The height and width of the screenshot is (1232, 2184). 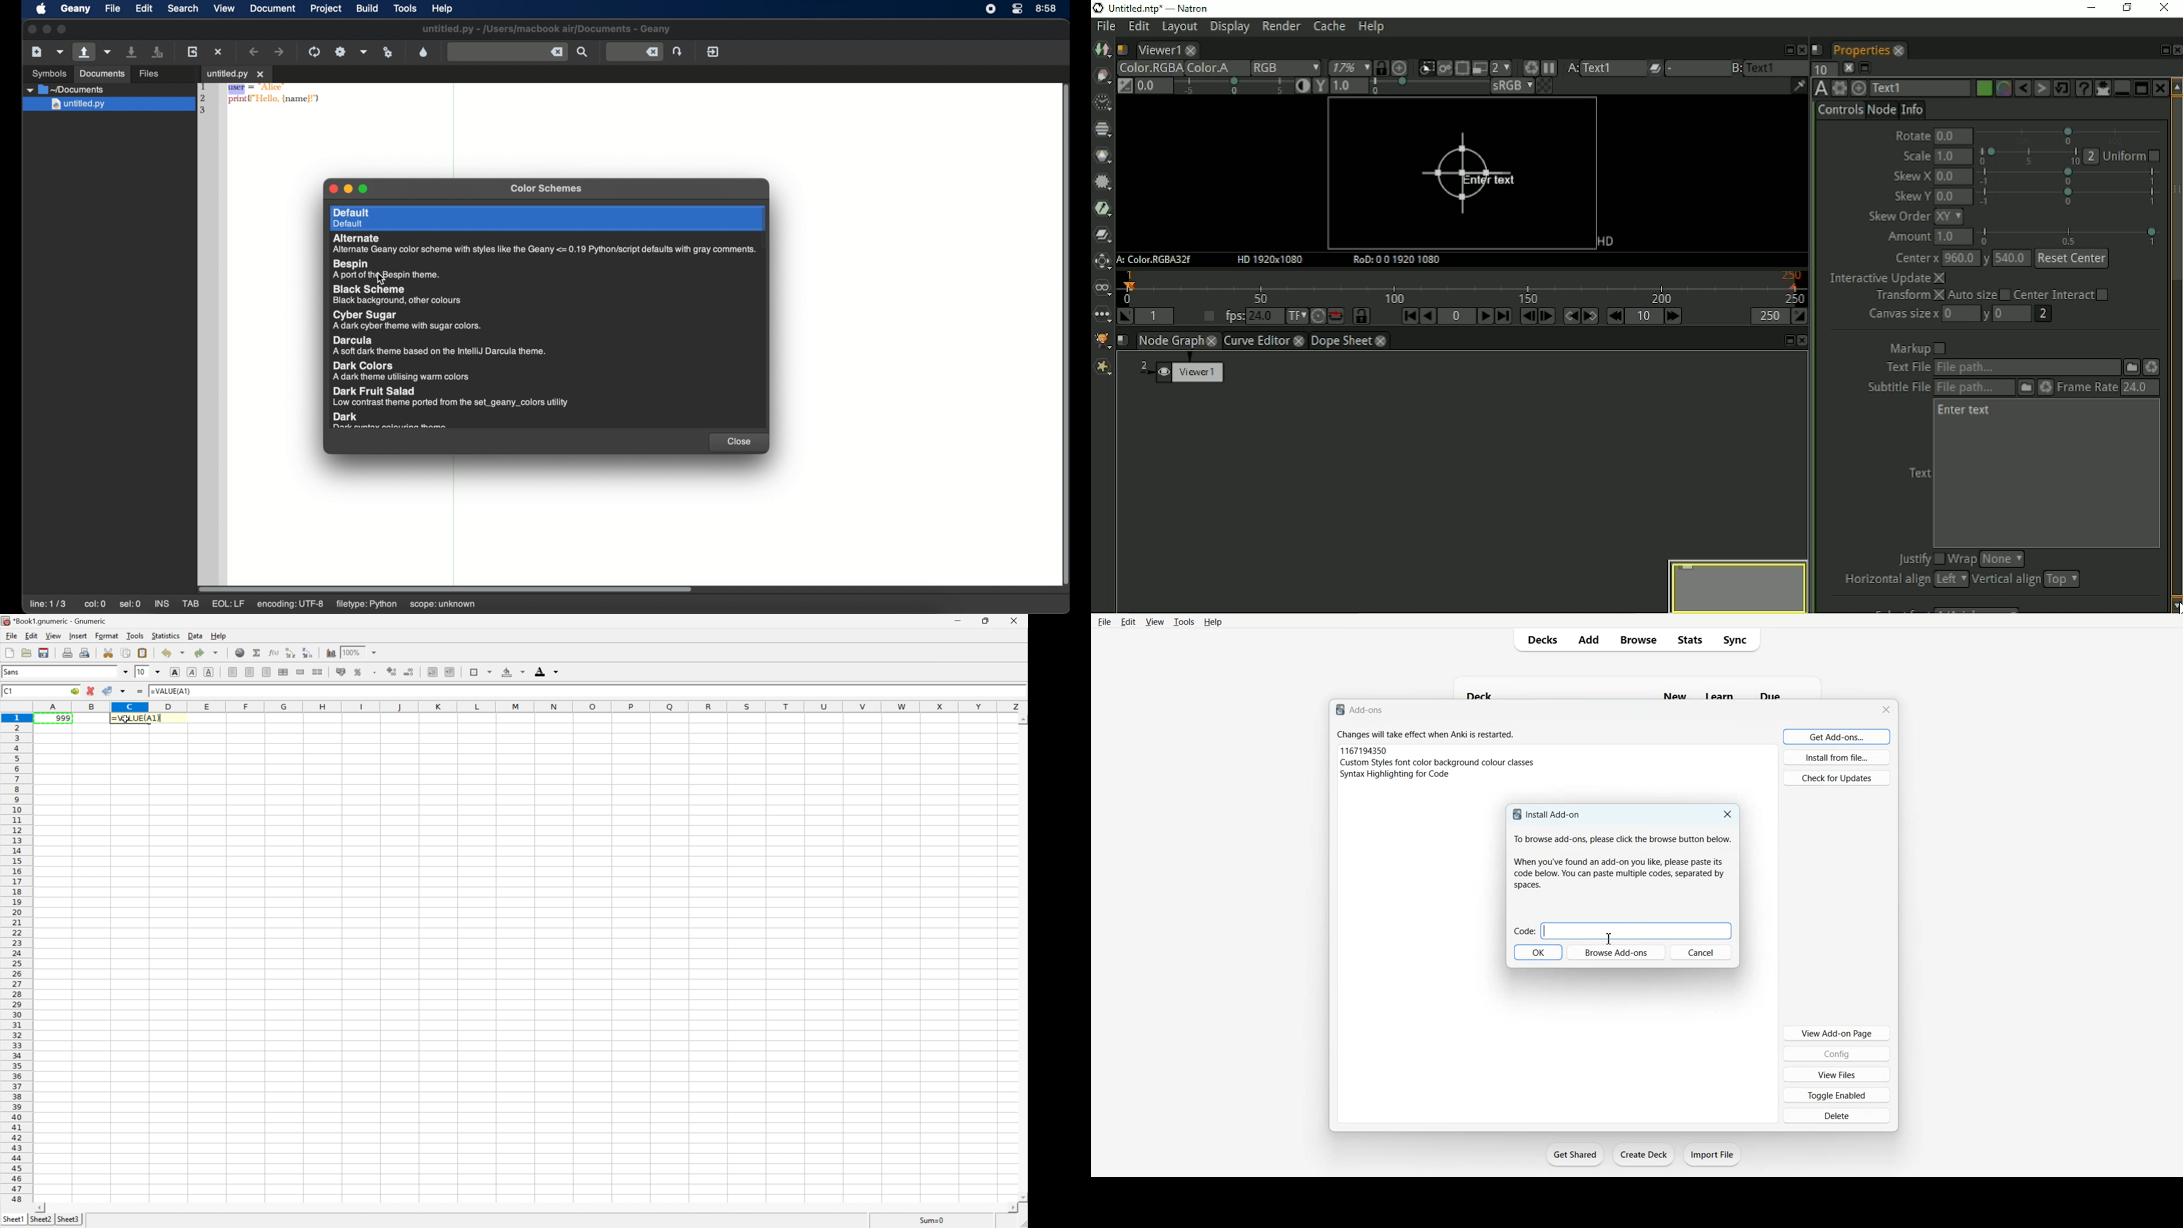 What do you see at coordinates (175, 653) in the screenshot?
I see `undo` at bounding box center [175, 653].